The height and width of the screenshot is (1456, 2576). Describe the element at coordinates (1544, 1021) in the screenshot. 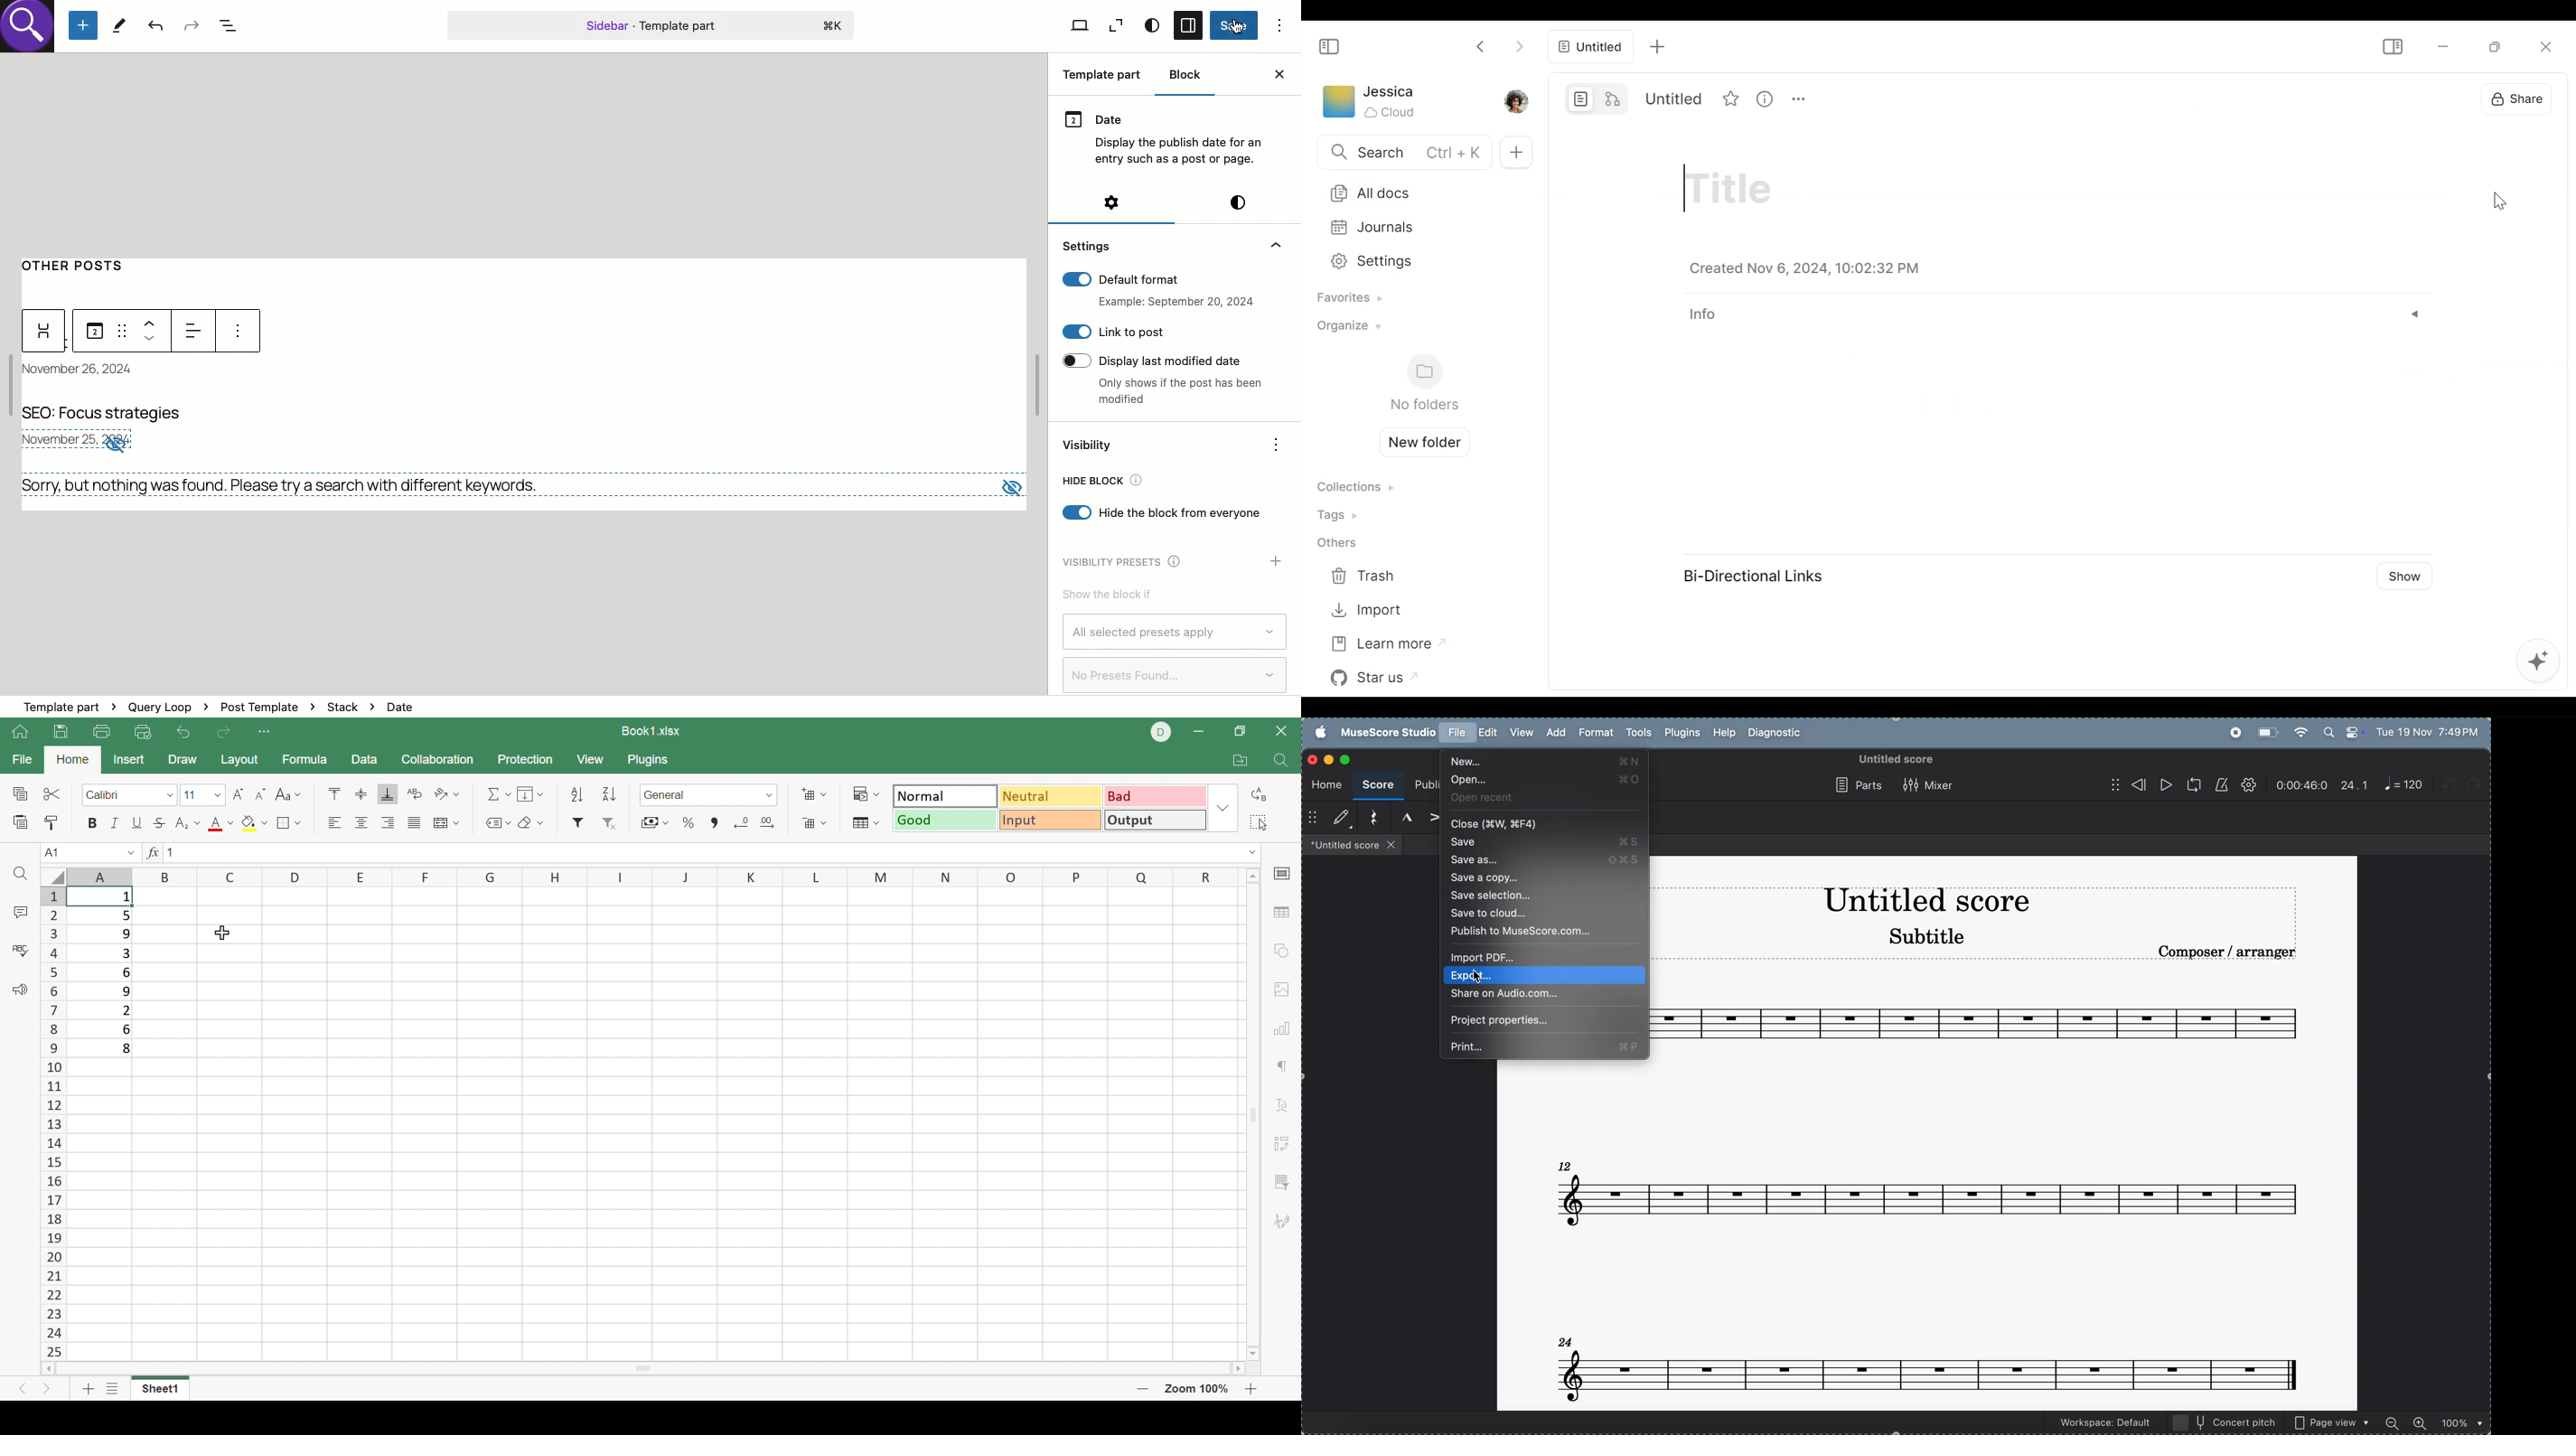

I see `project properties` at that location.